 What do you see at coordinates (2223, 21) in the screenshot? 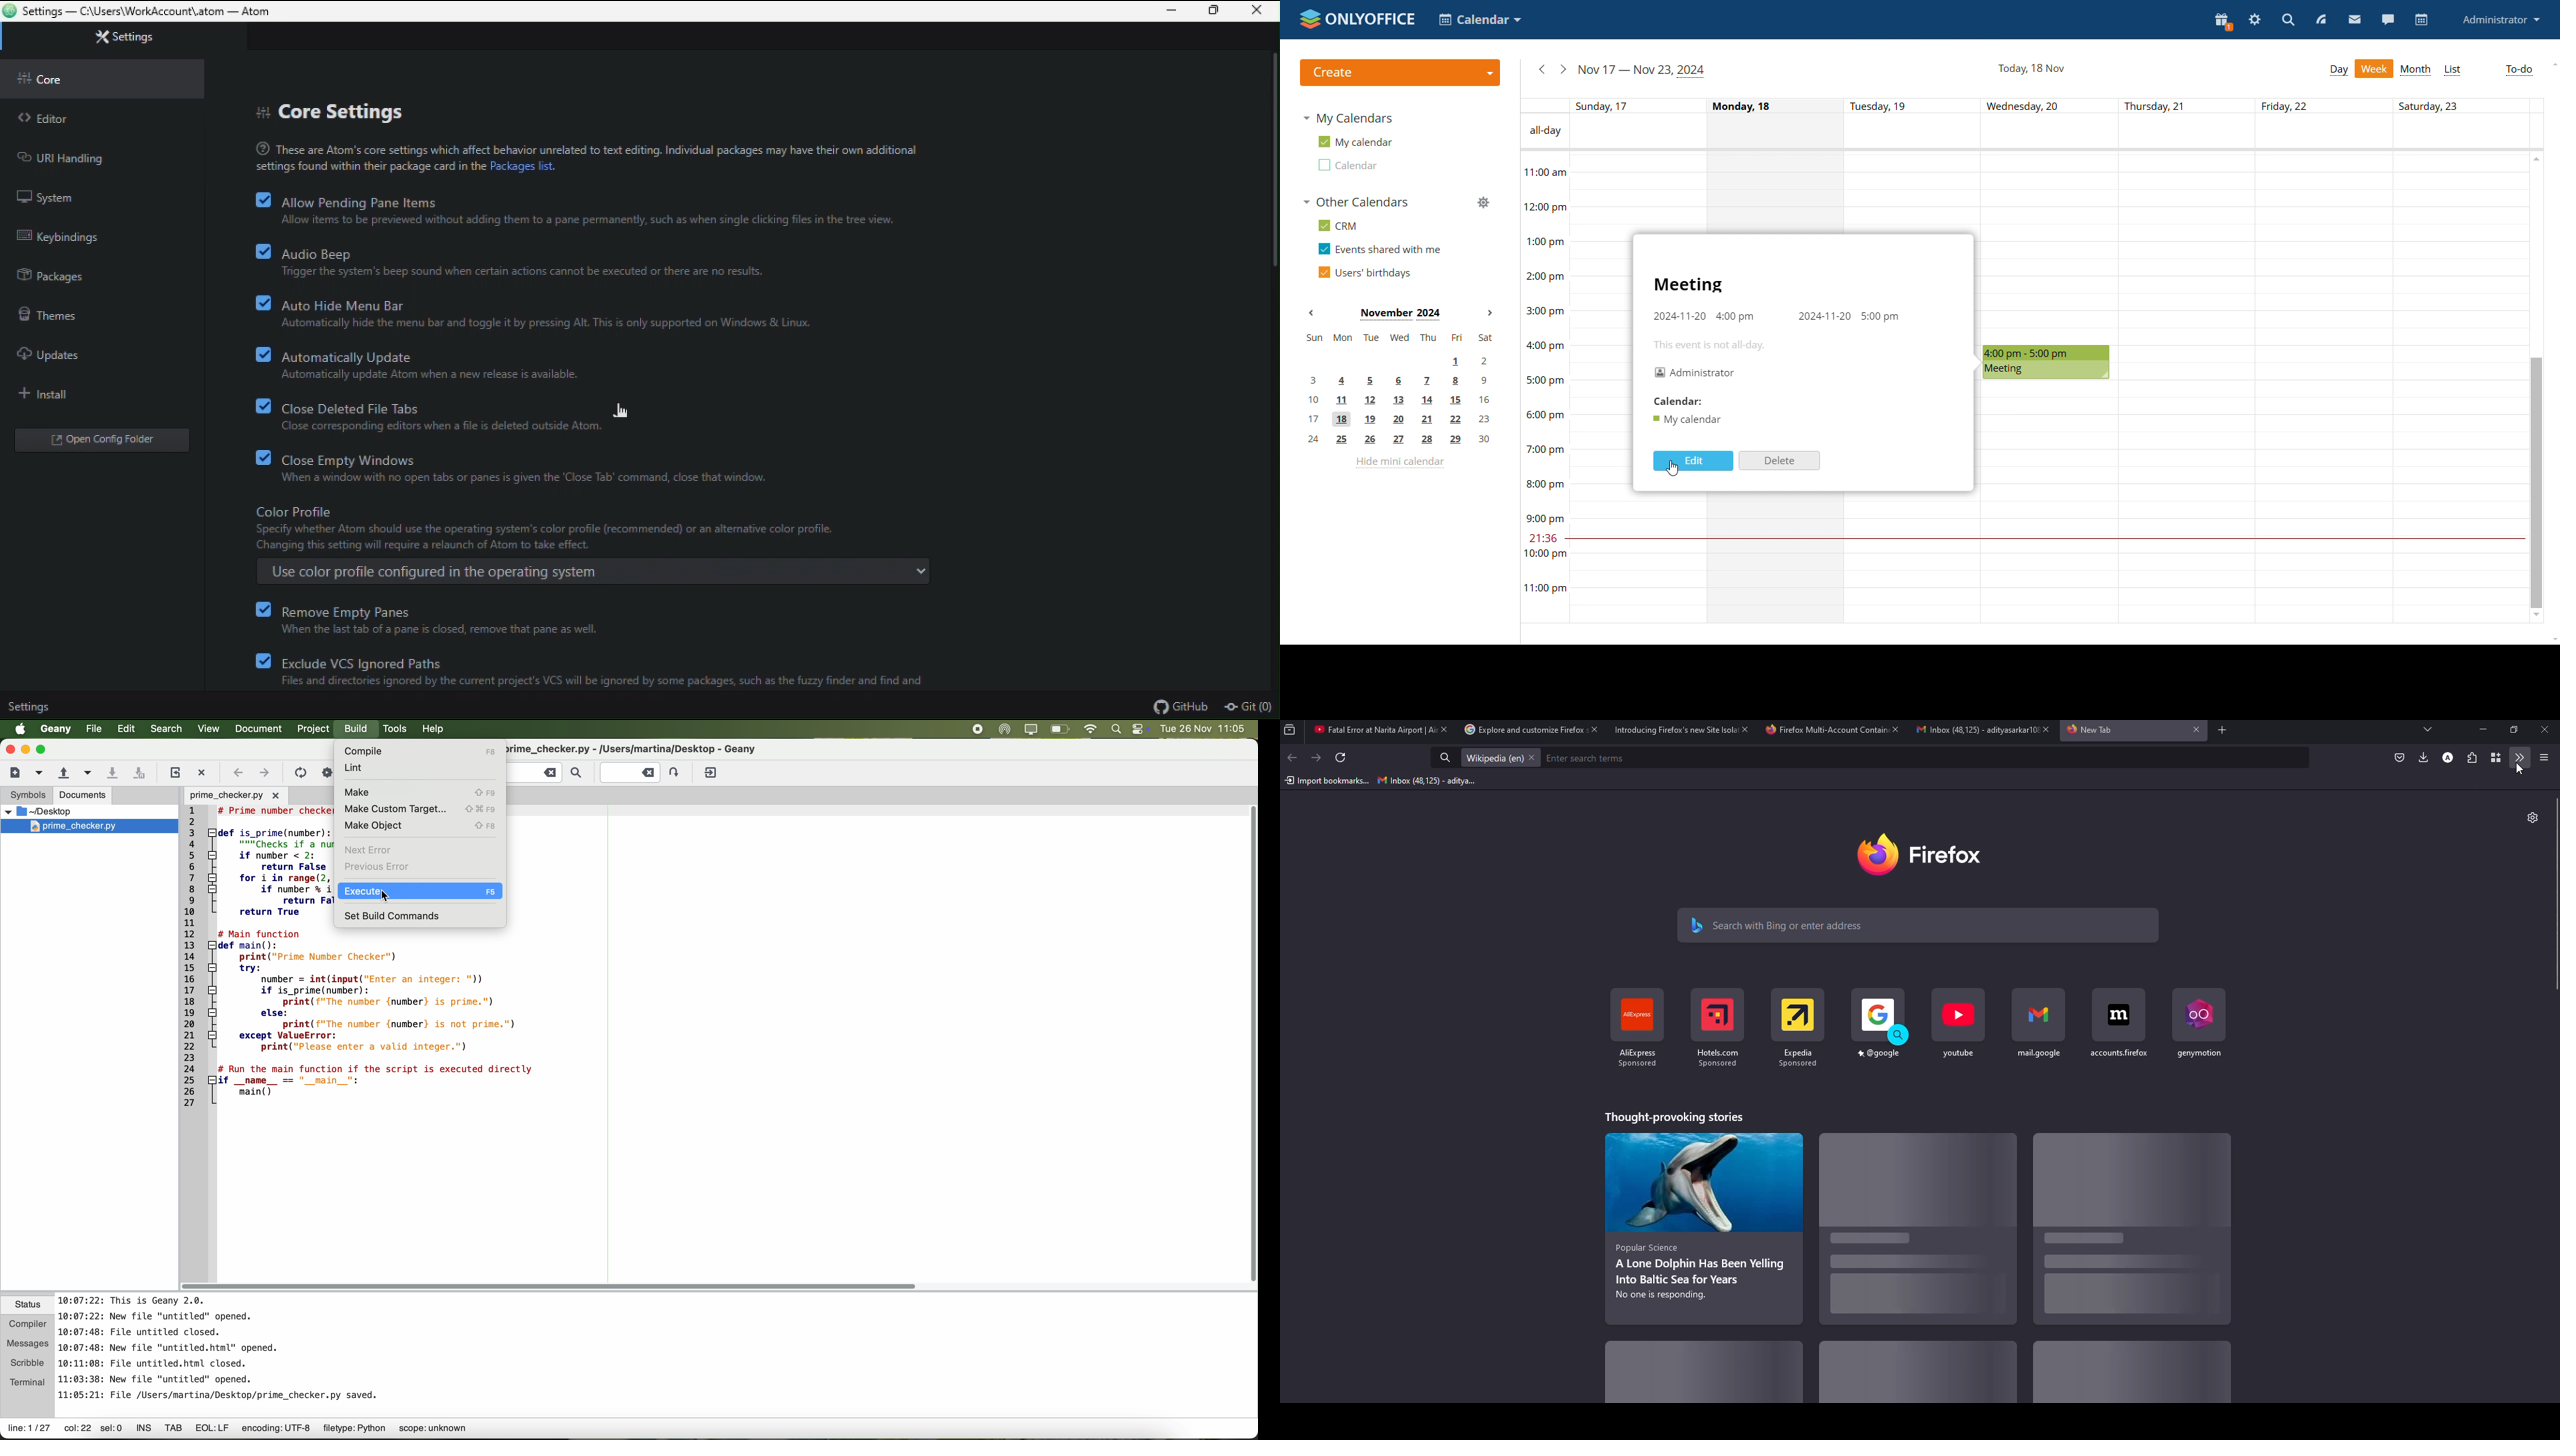
I see `present` at bounding box center [2223, 21].